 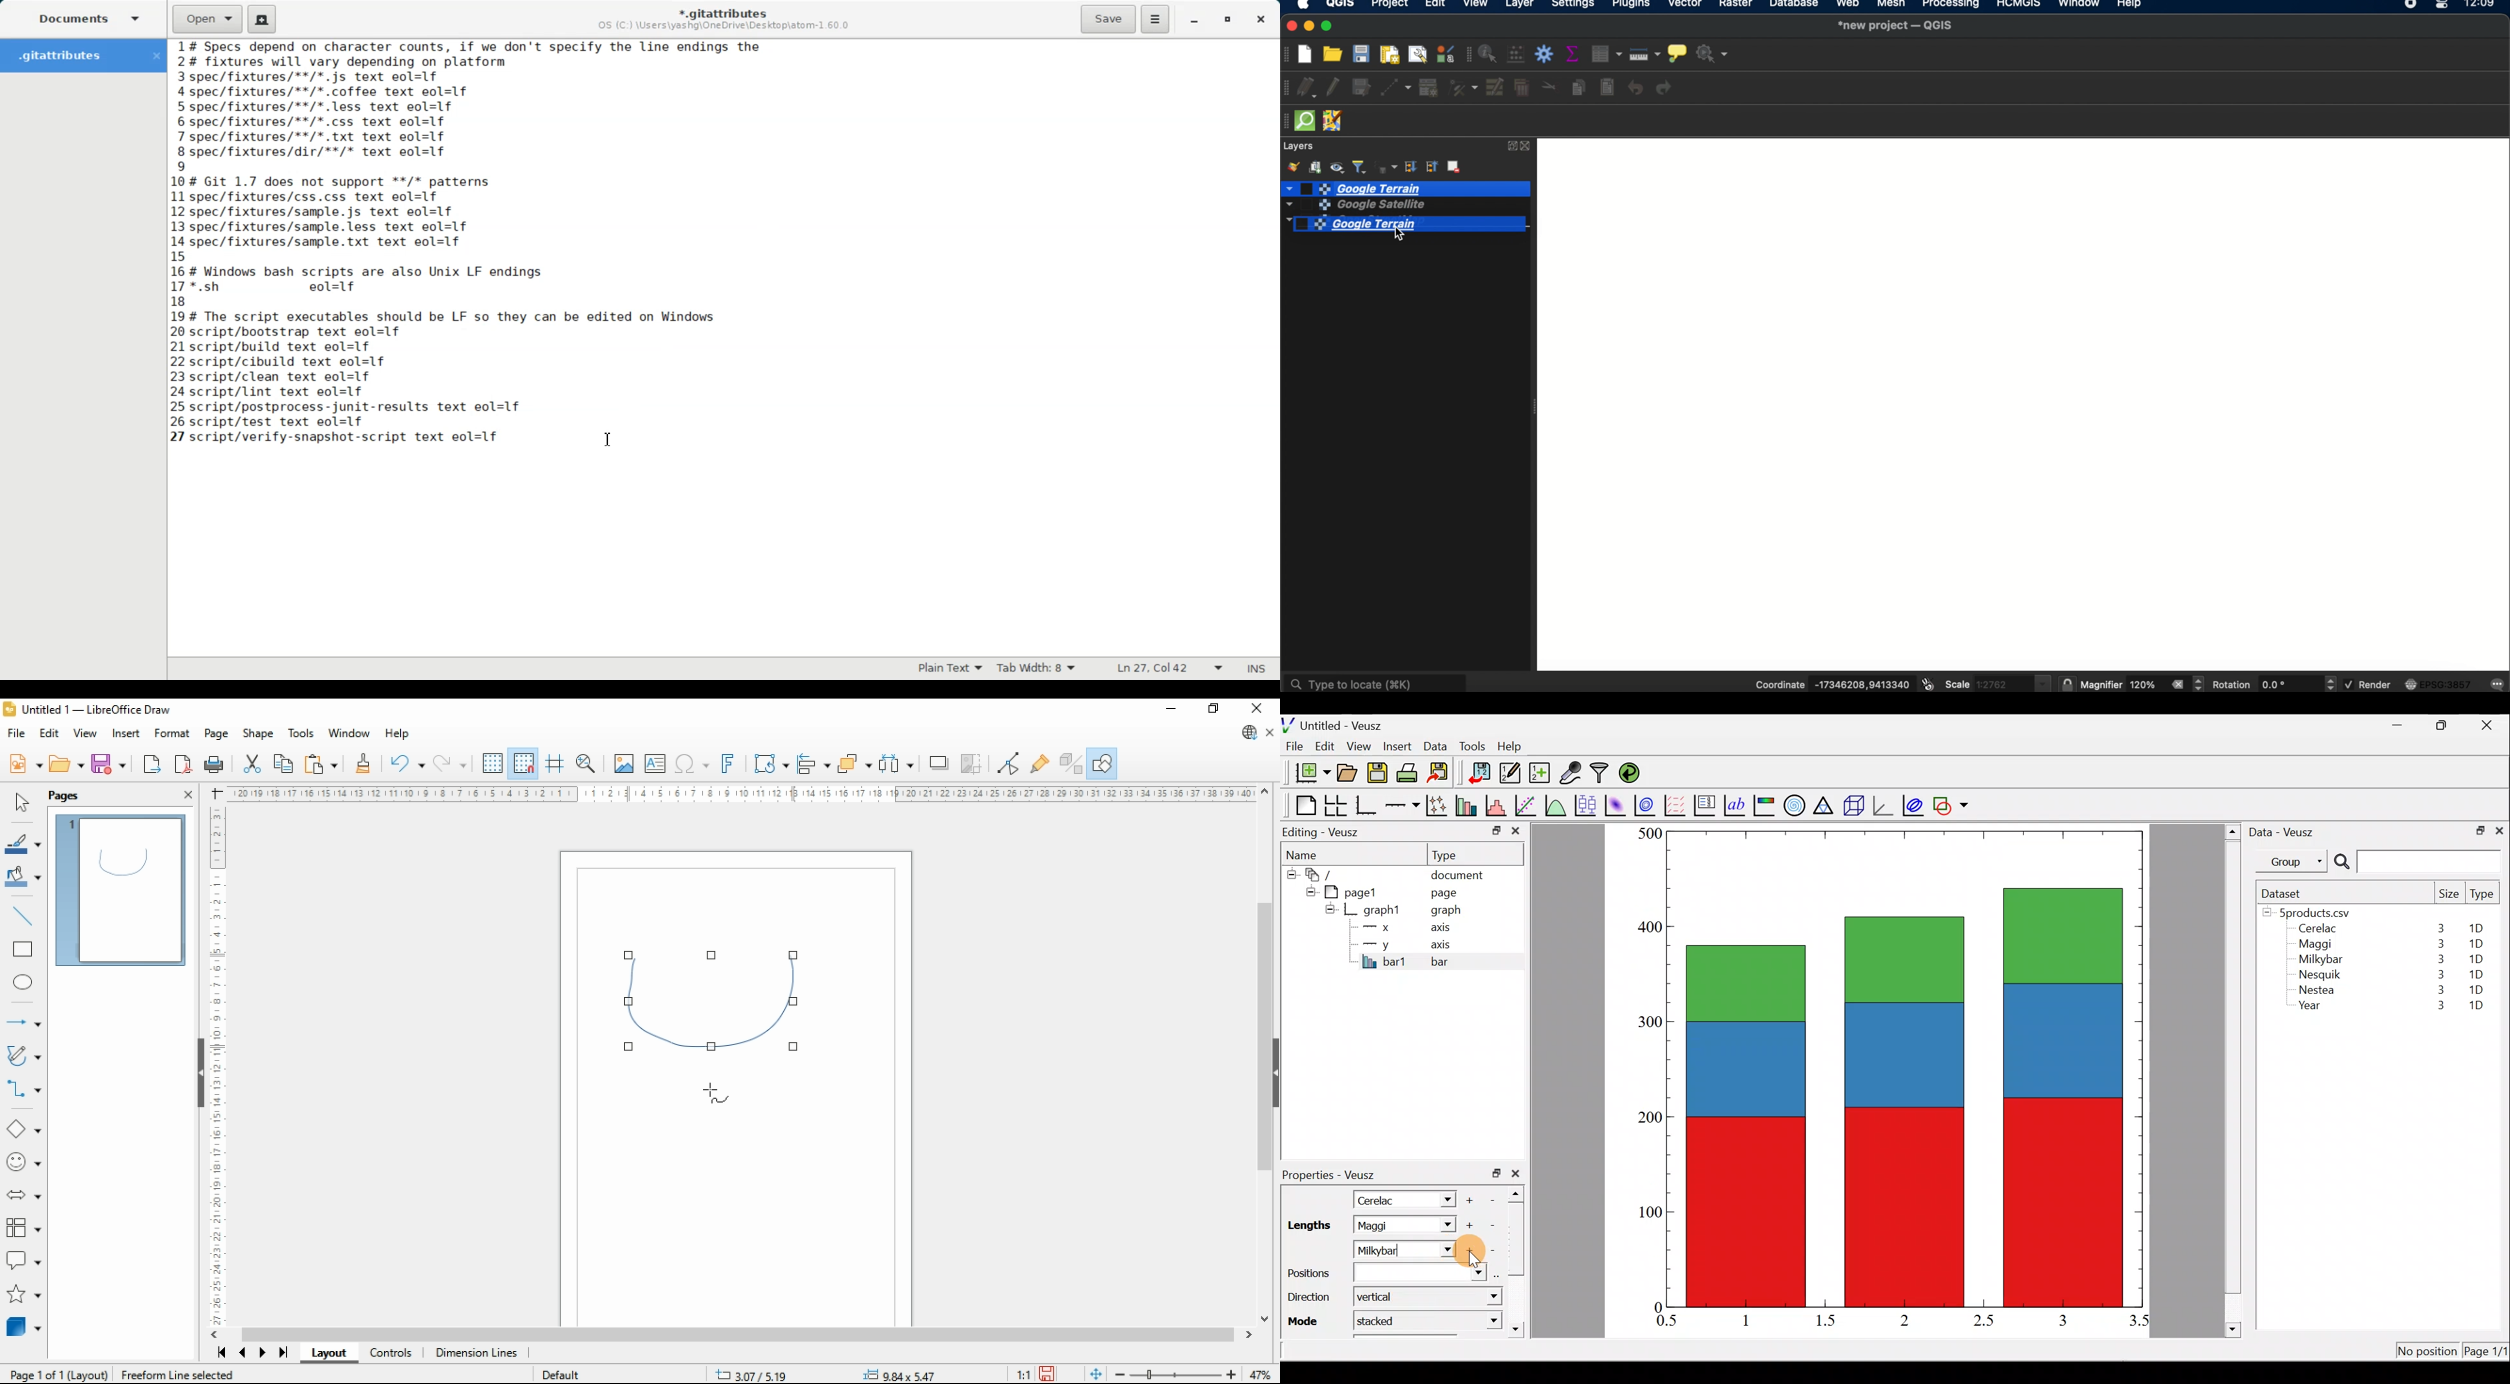 I want to click on Reload linked datasets, so click(x=1632, y=772).